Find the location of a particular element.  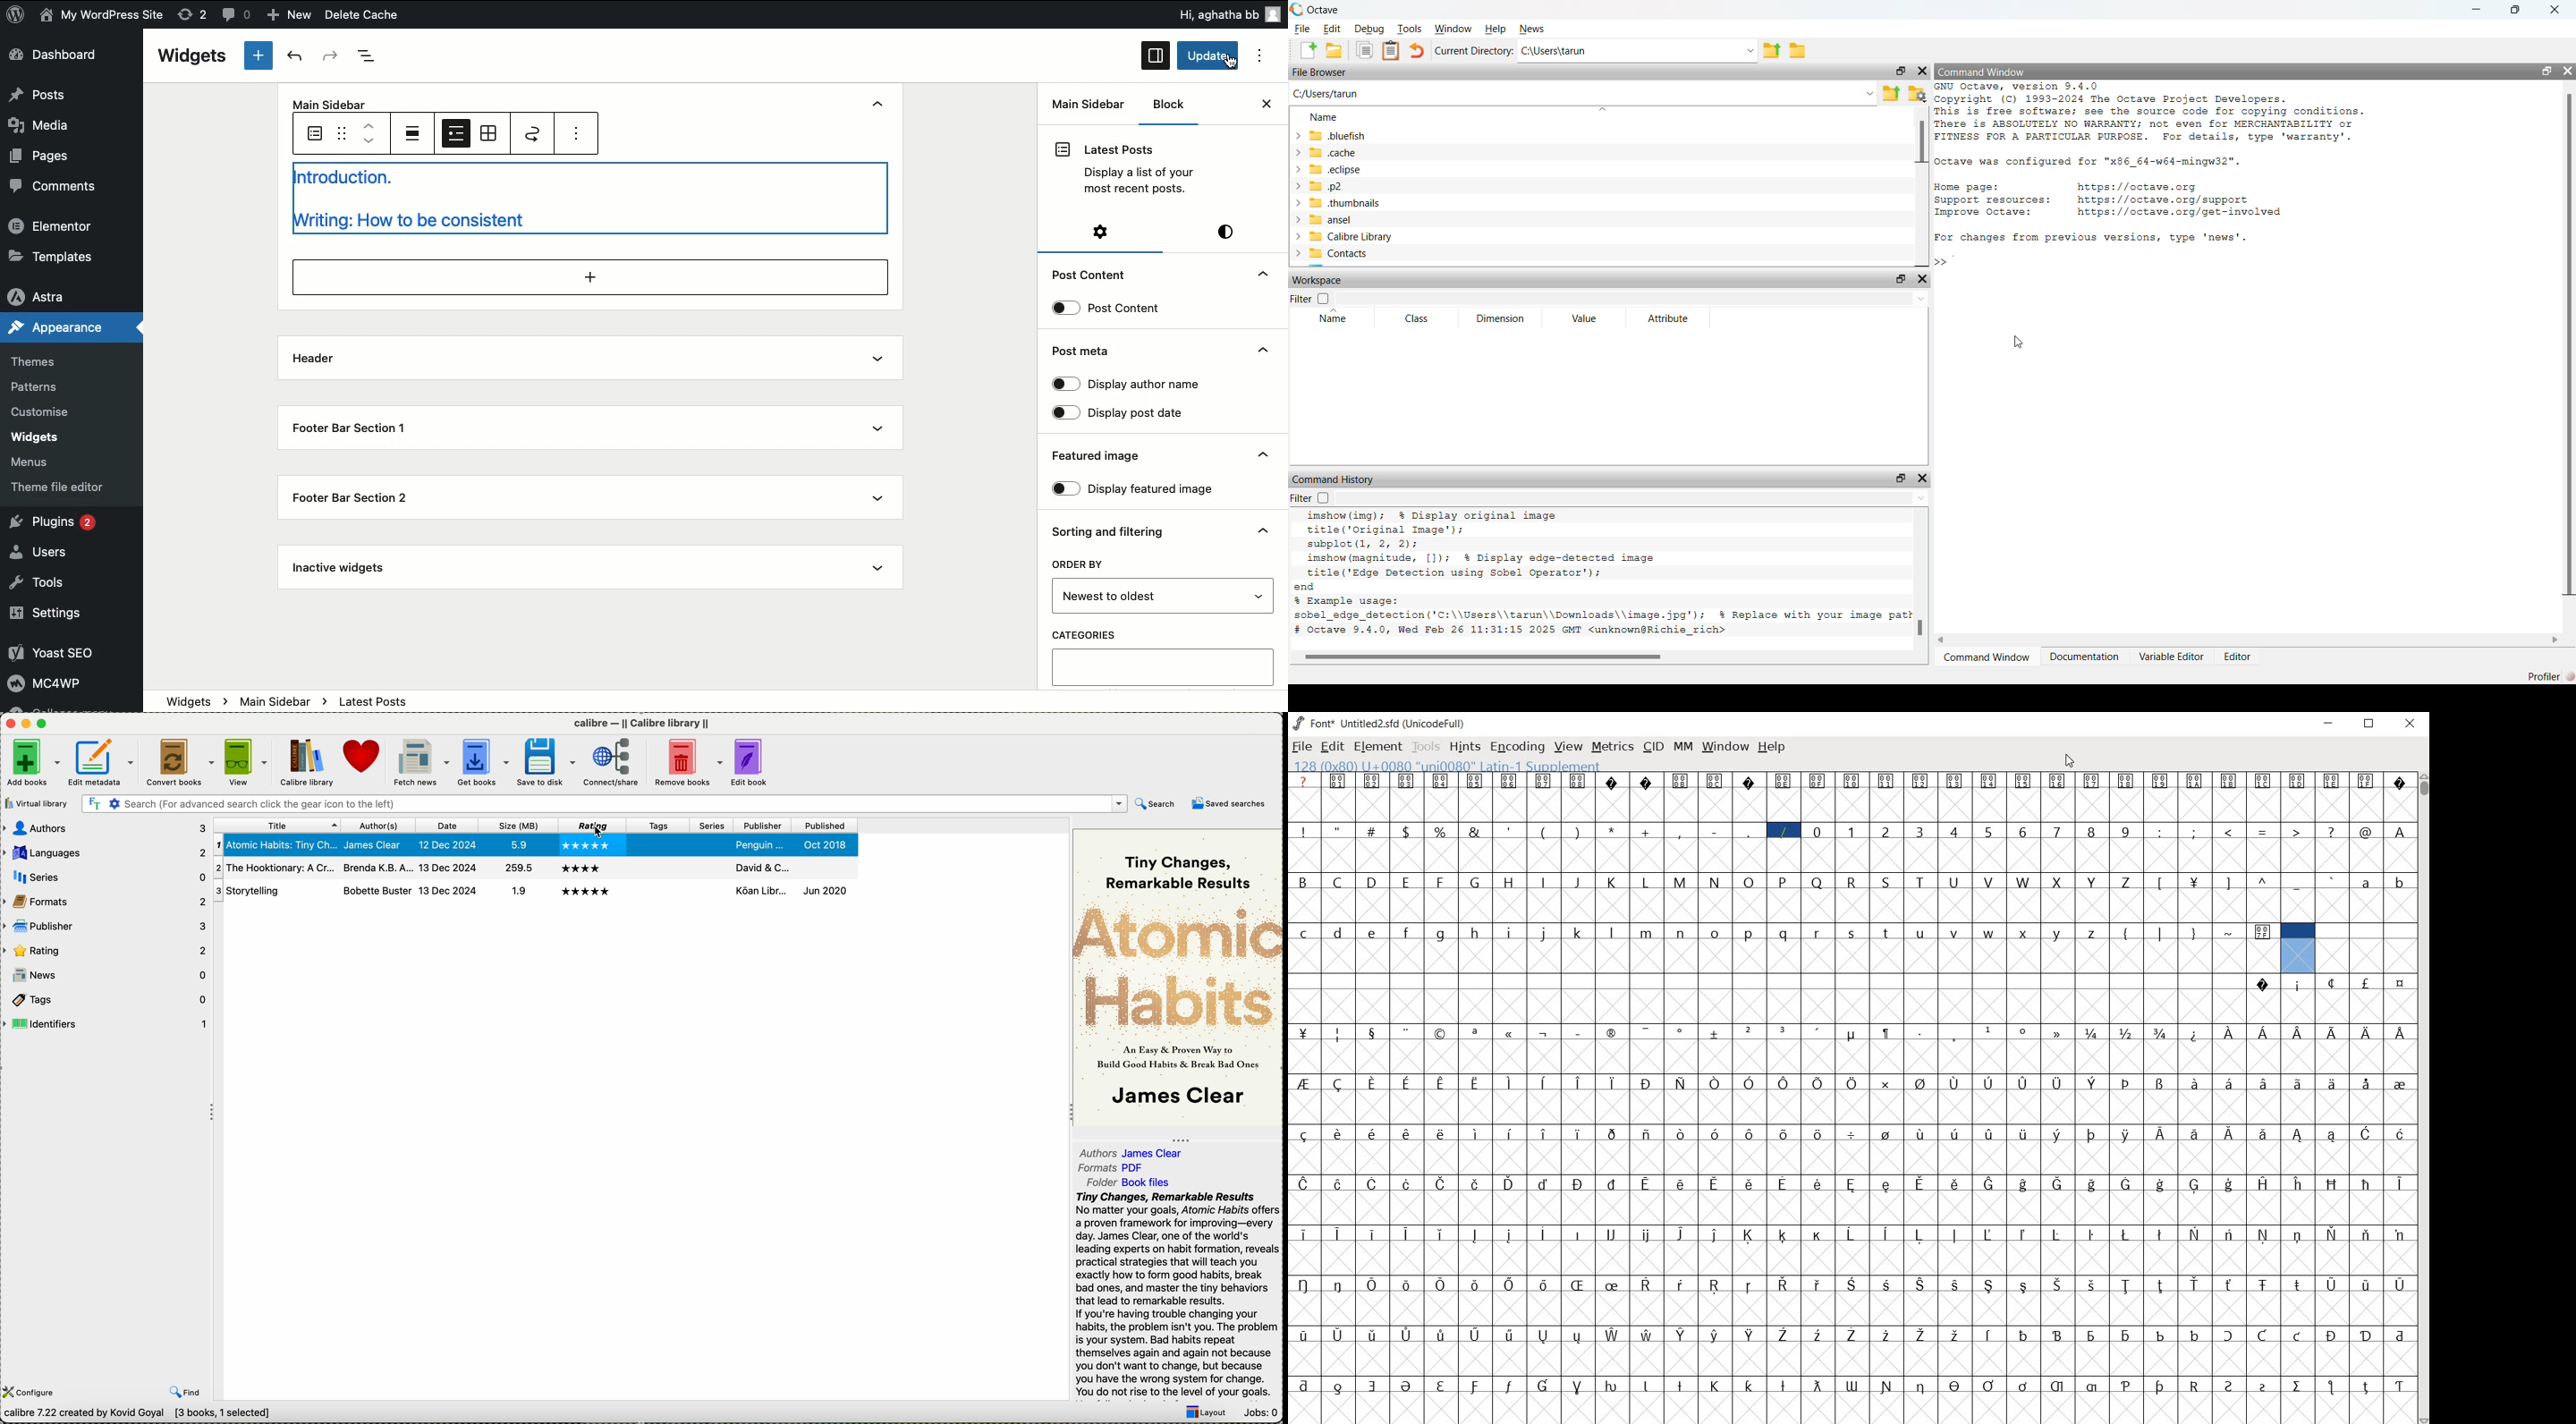

brenda k.b.a... is located at coordinates (377, 866).